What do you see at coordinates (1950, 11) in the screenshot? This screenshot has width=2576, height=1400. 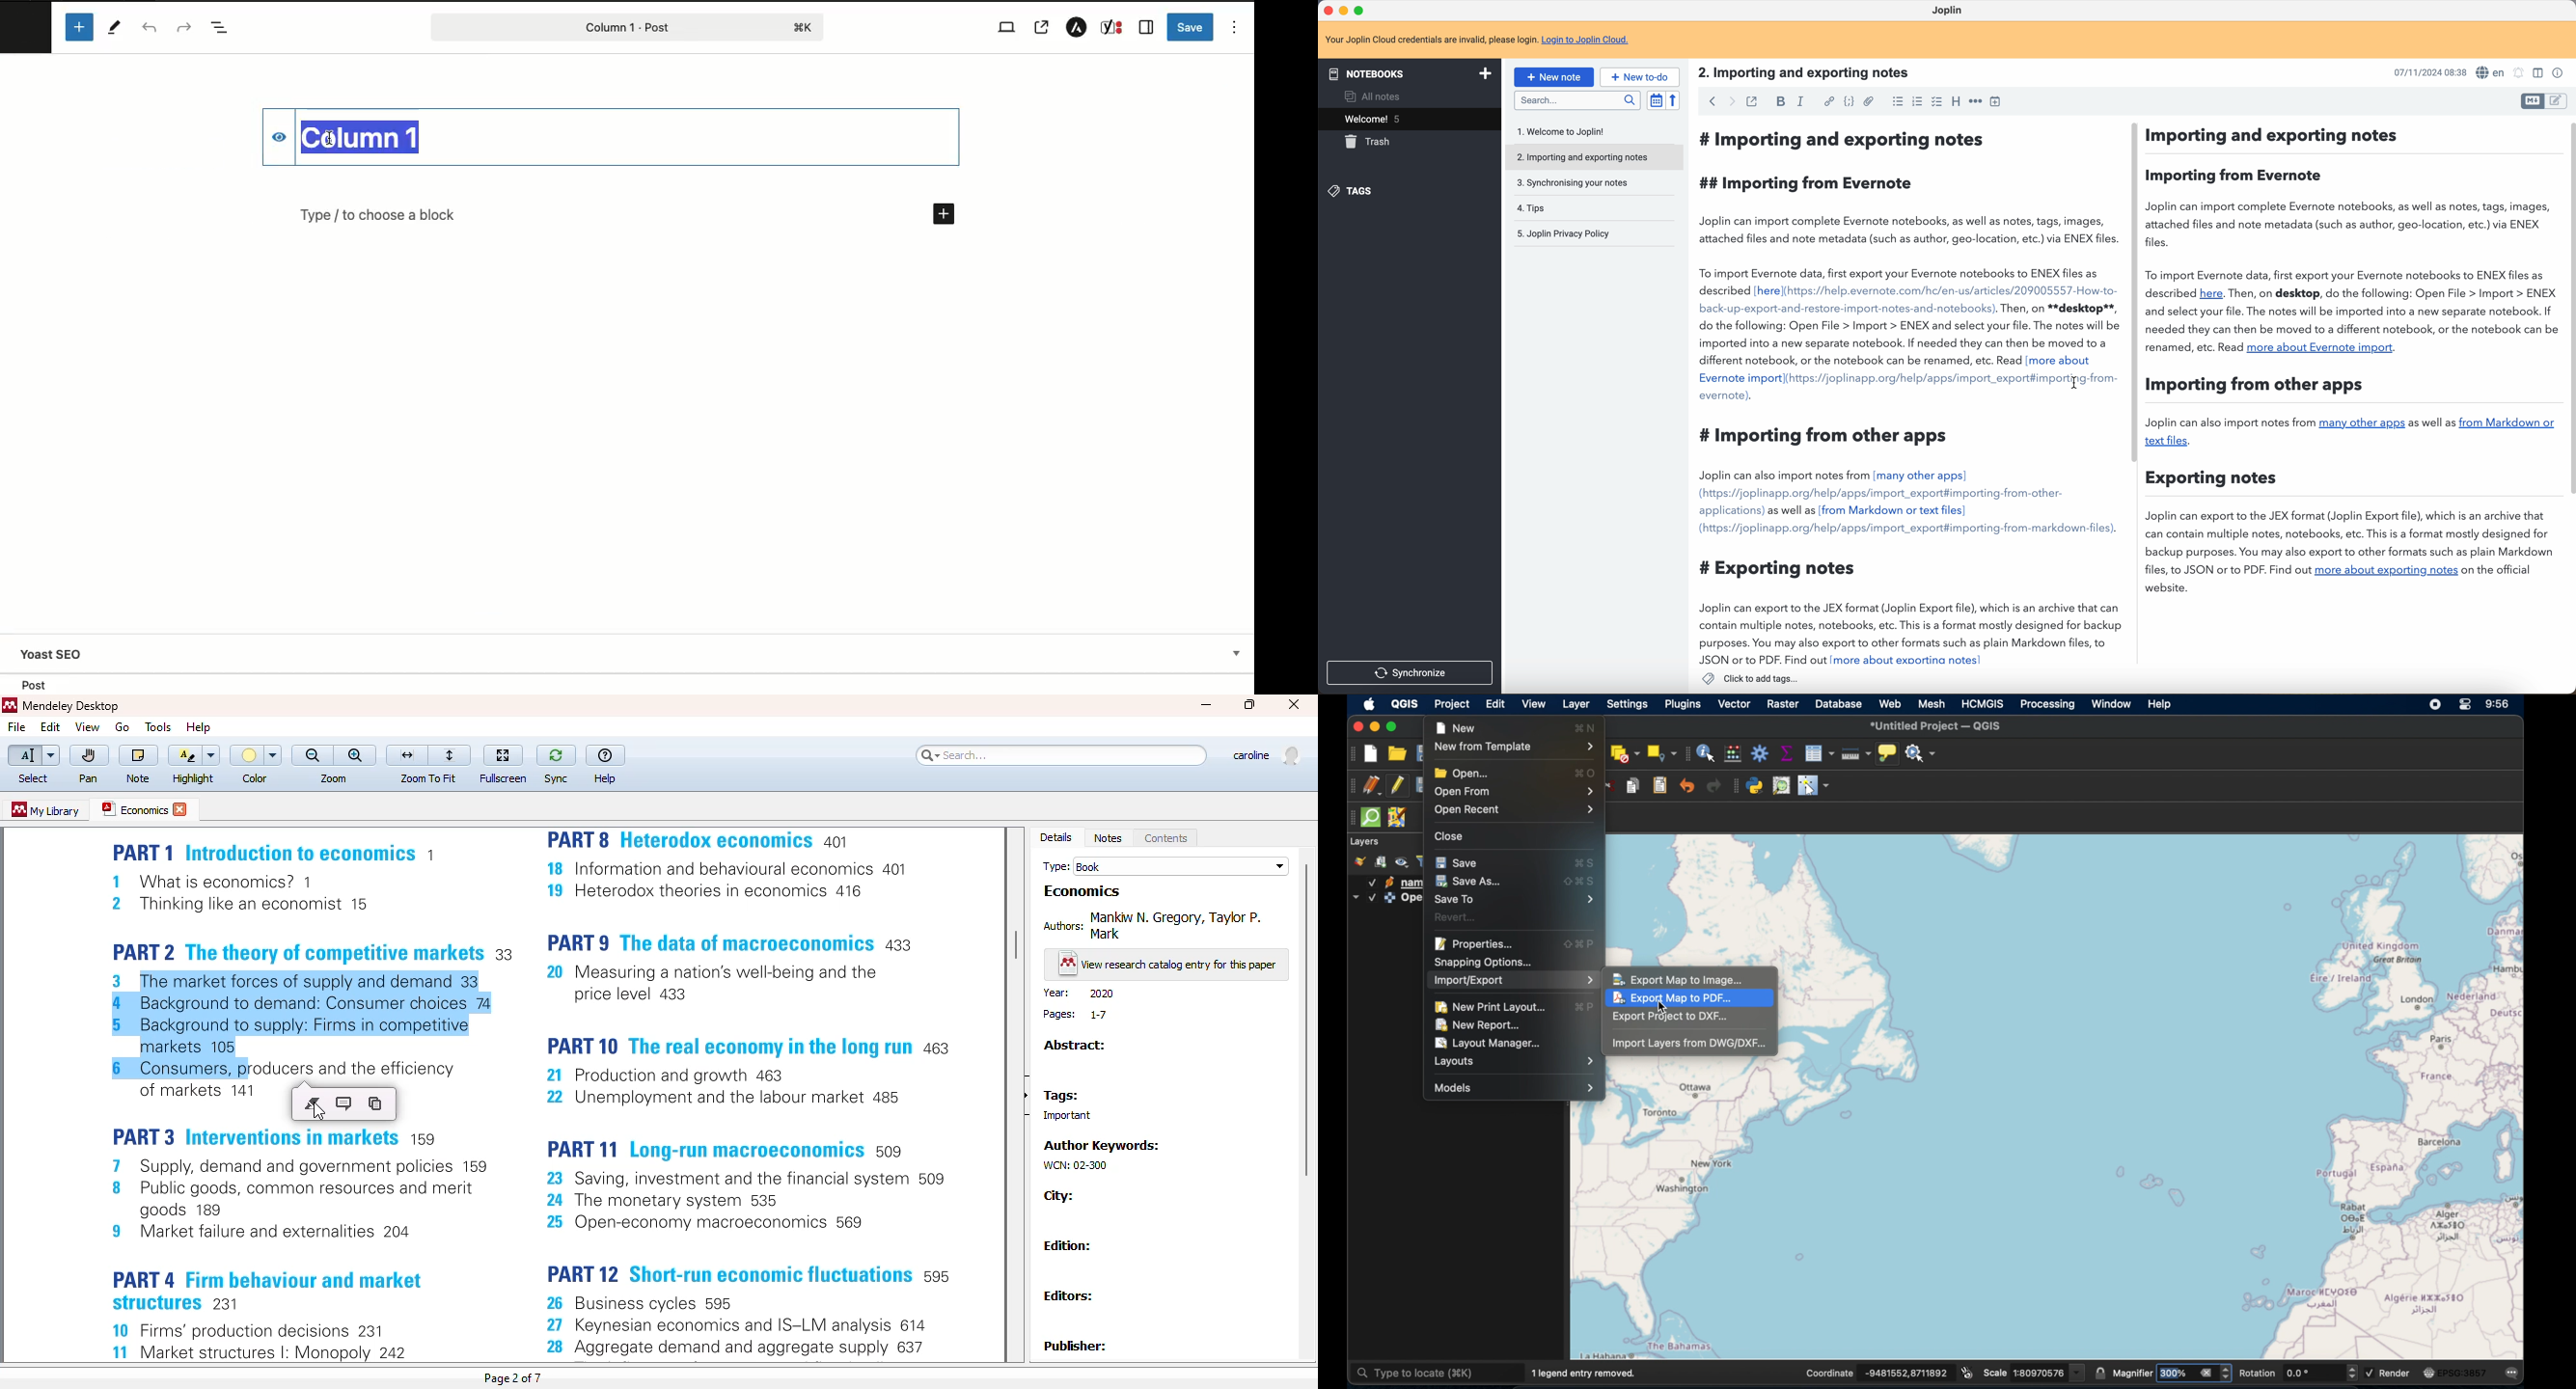 I see `Joplin` at bounding box center [1950, 11].